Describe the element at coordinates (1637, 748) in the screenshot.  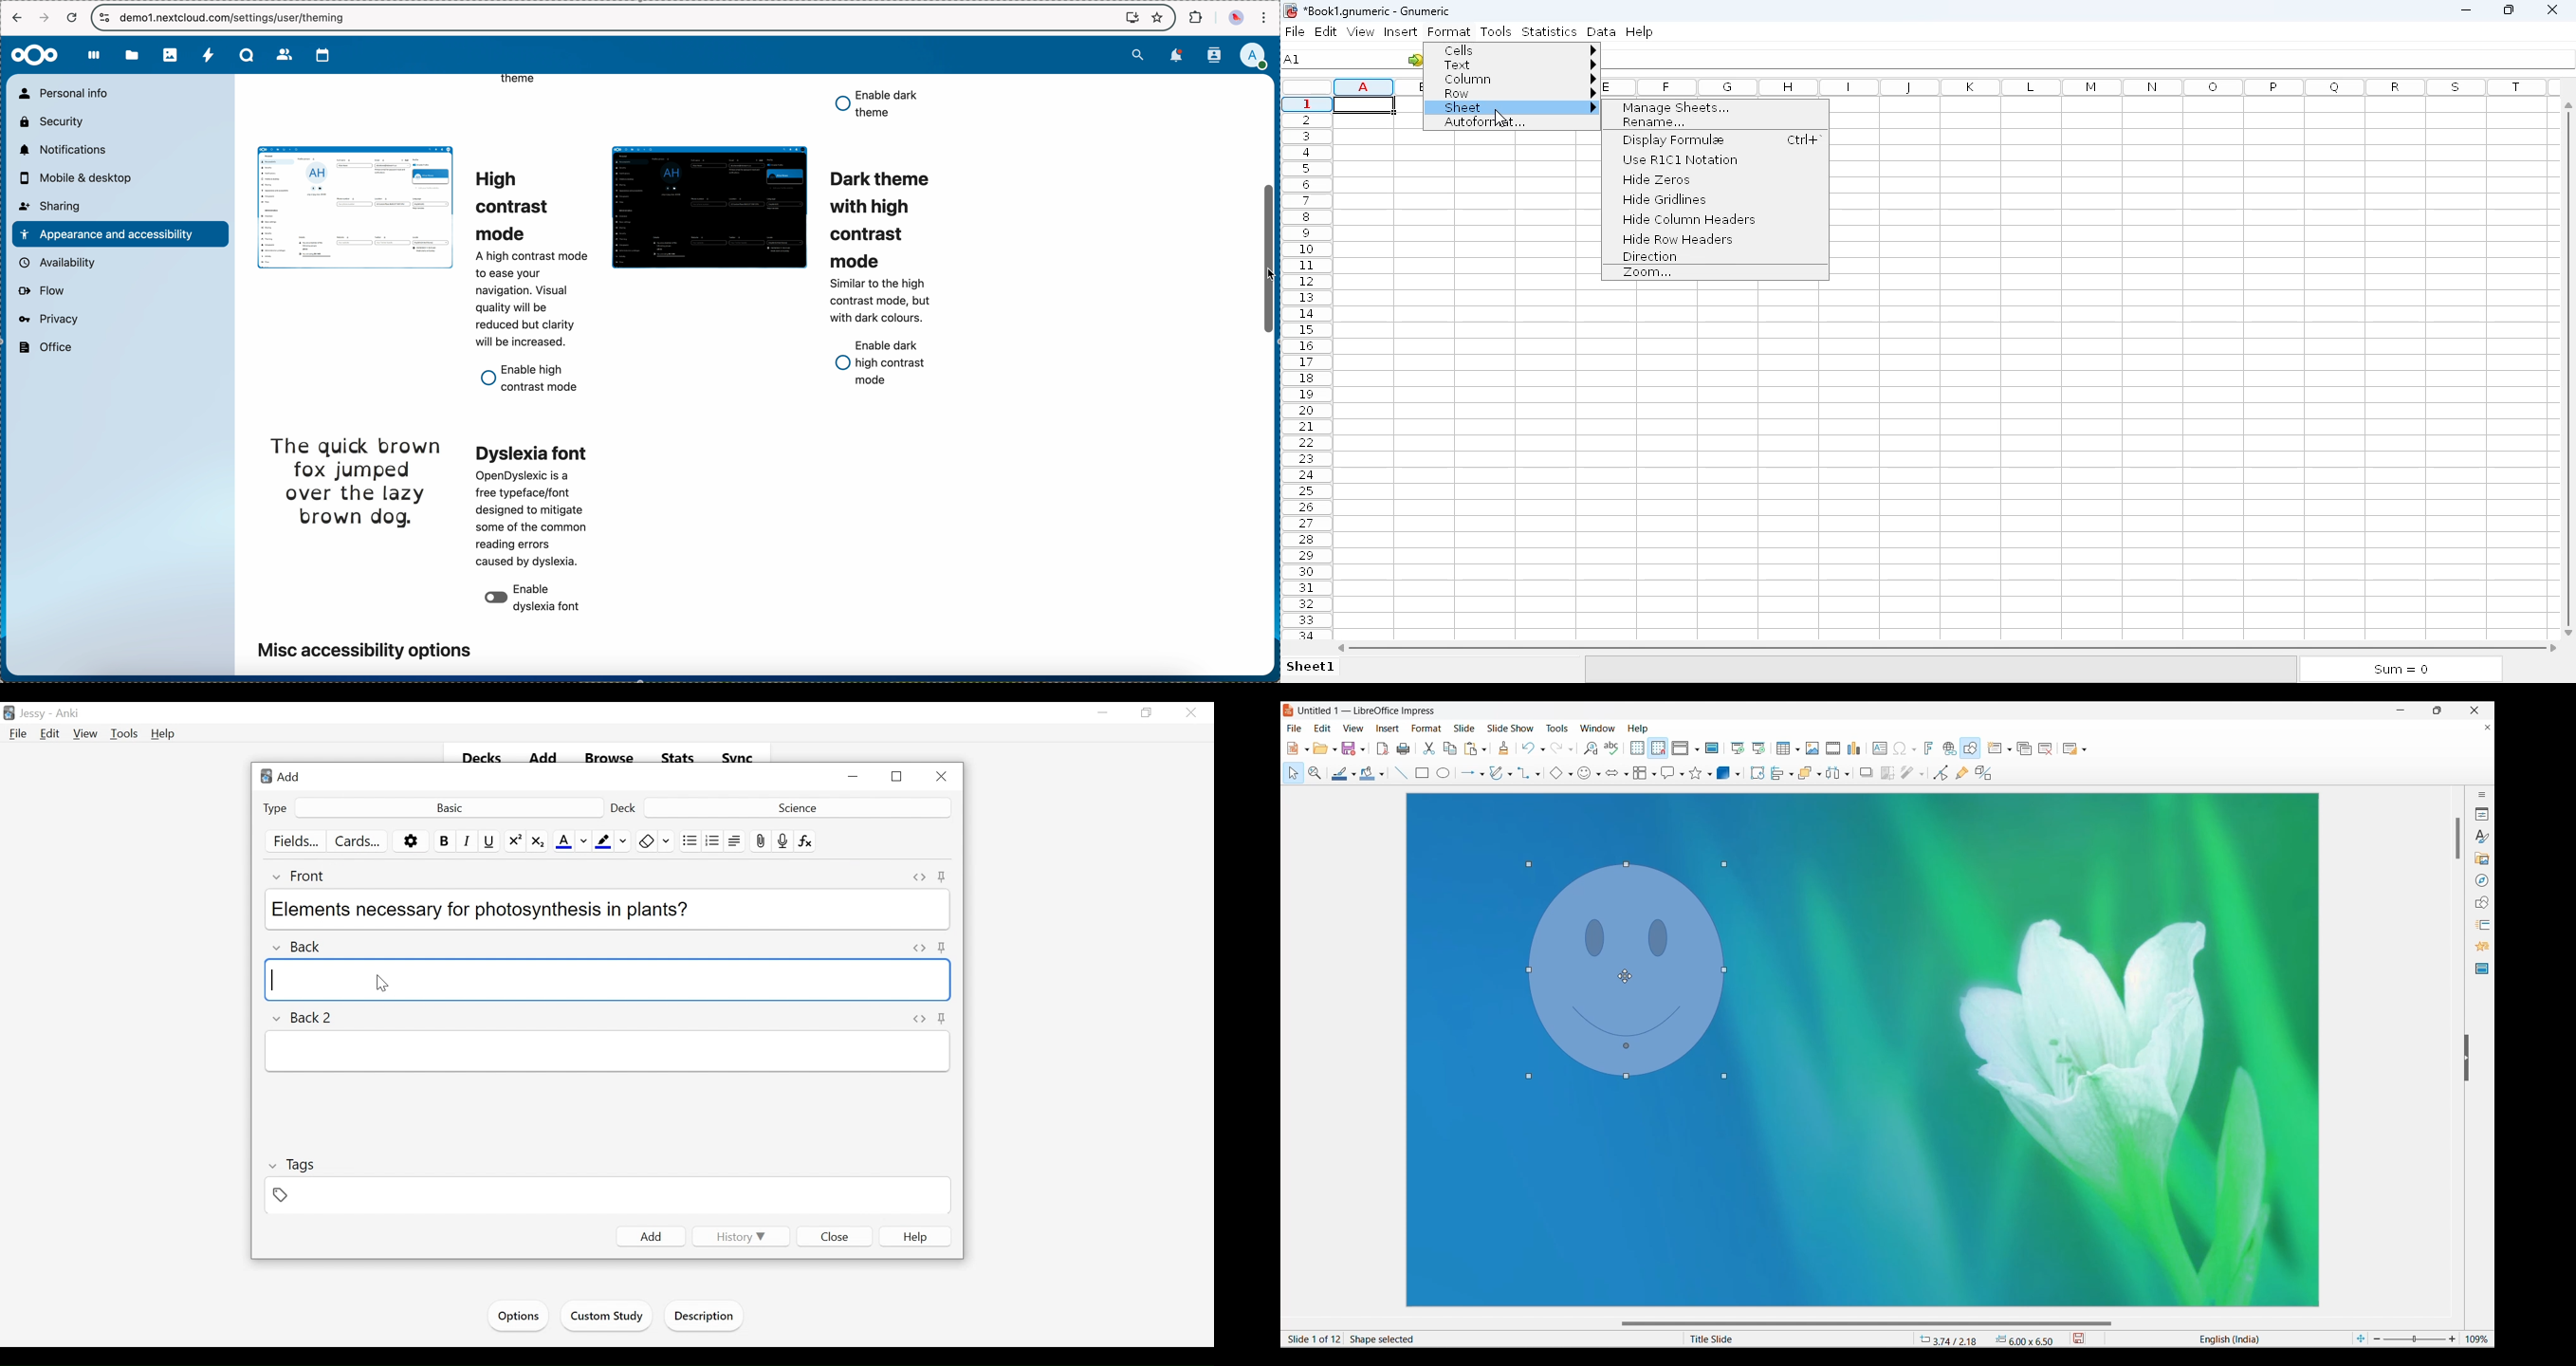
I see `Display grid` at that location.